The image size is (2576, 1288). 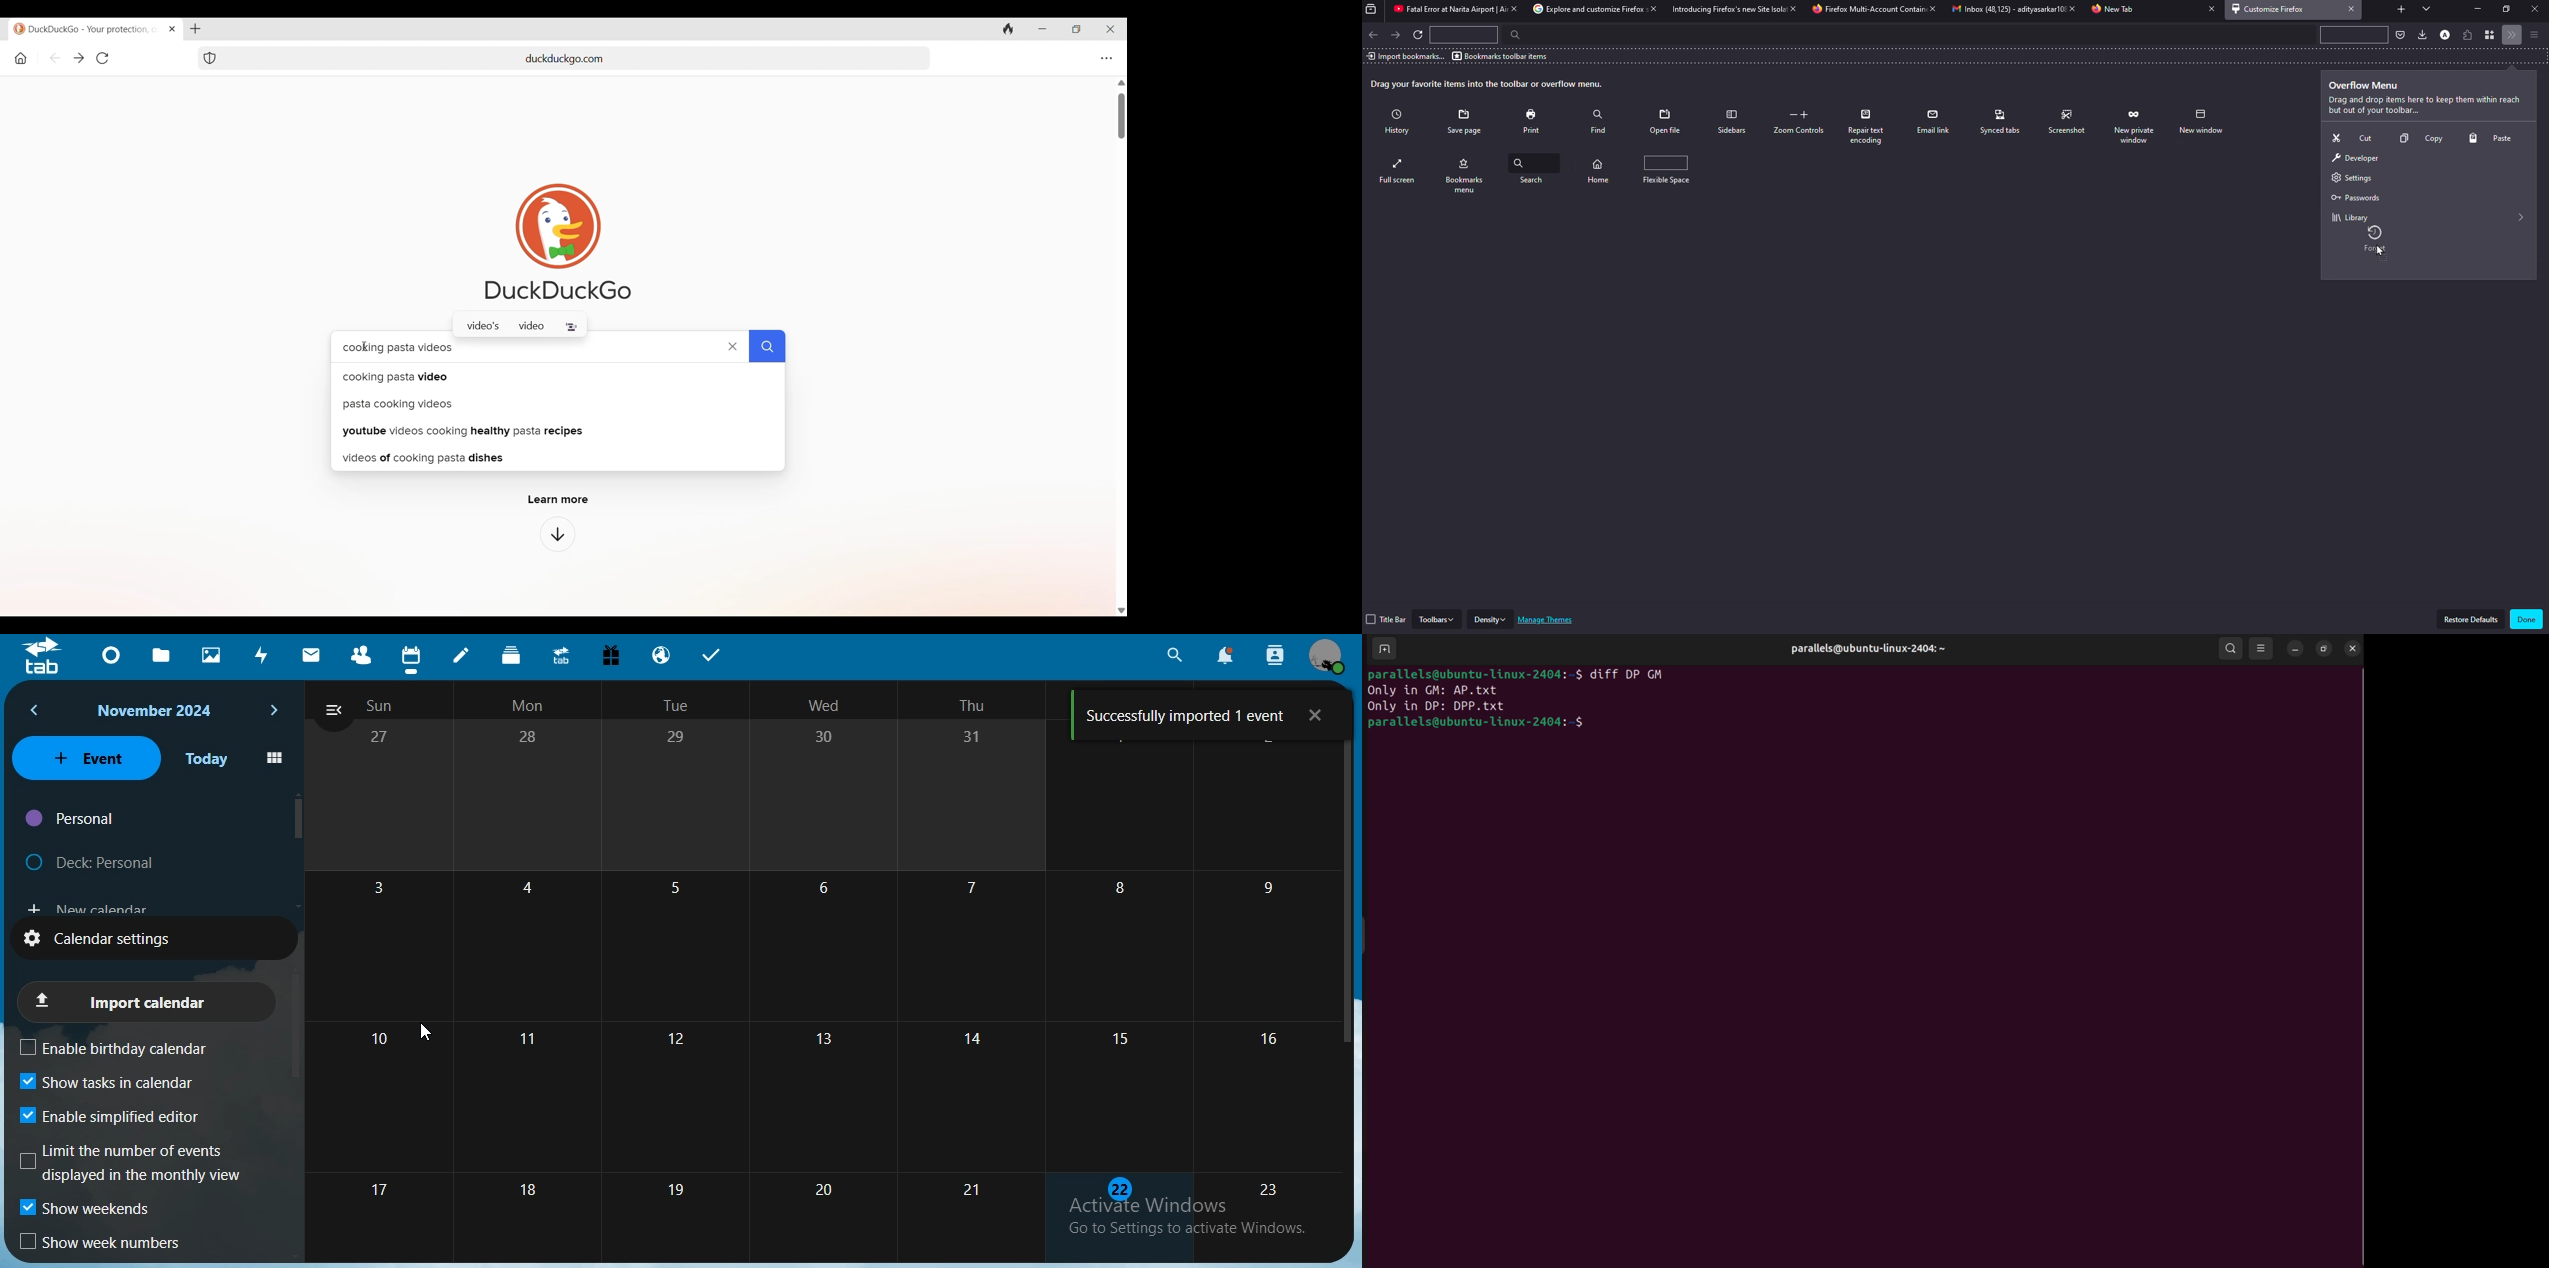 I want to click on refresh, so click(x=1420, y=36).